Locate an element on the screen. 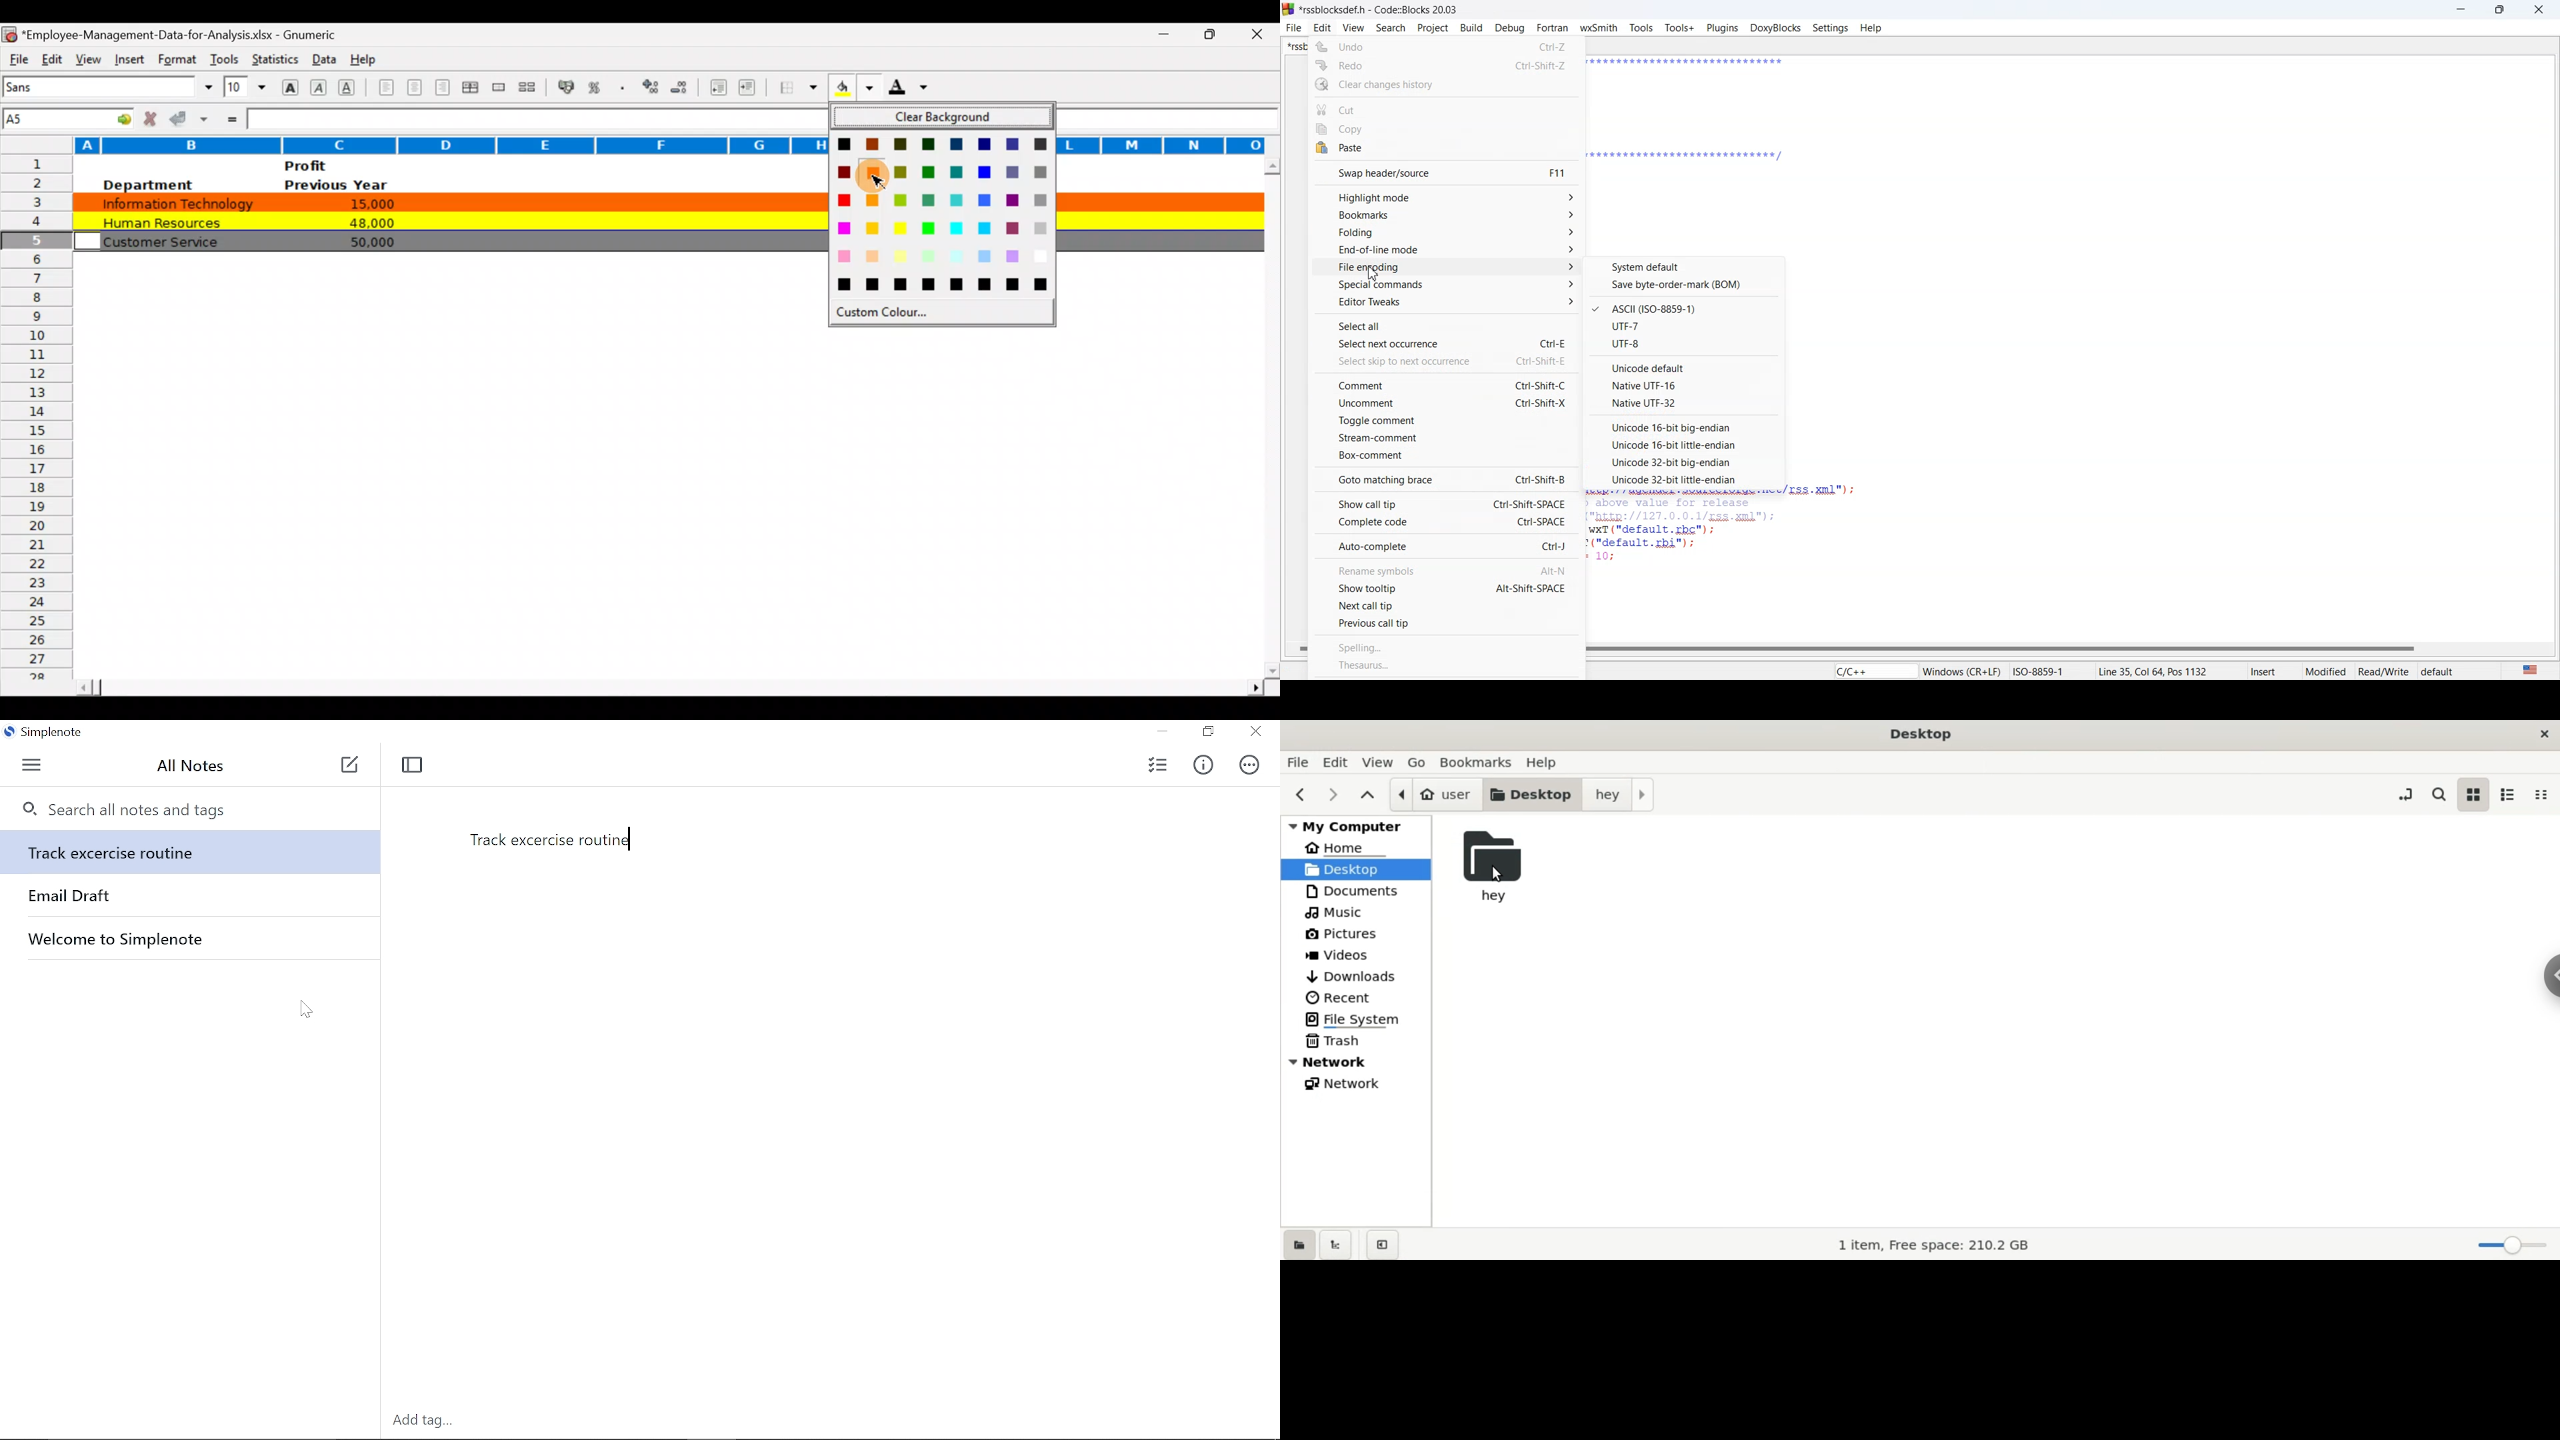  Cursor on red-orange color is located at coordinates (875, 175).